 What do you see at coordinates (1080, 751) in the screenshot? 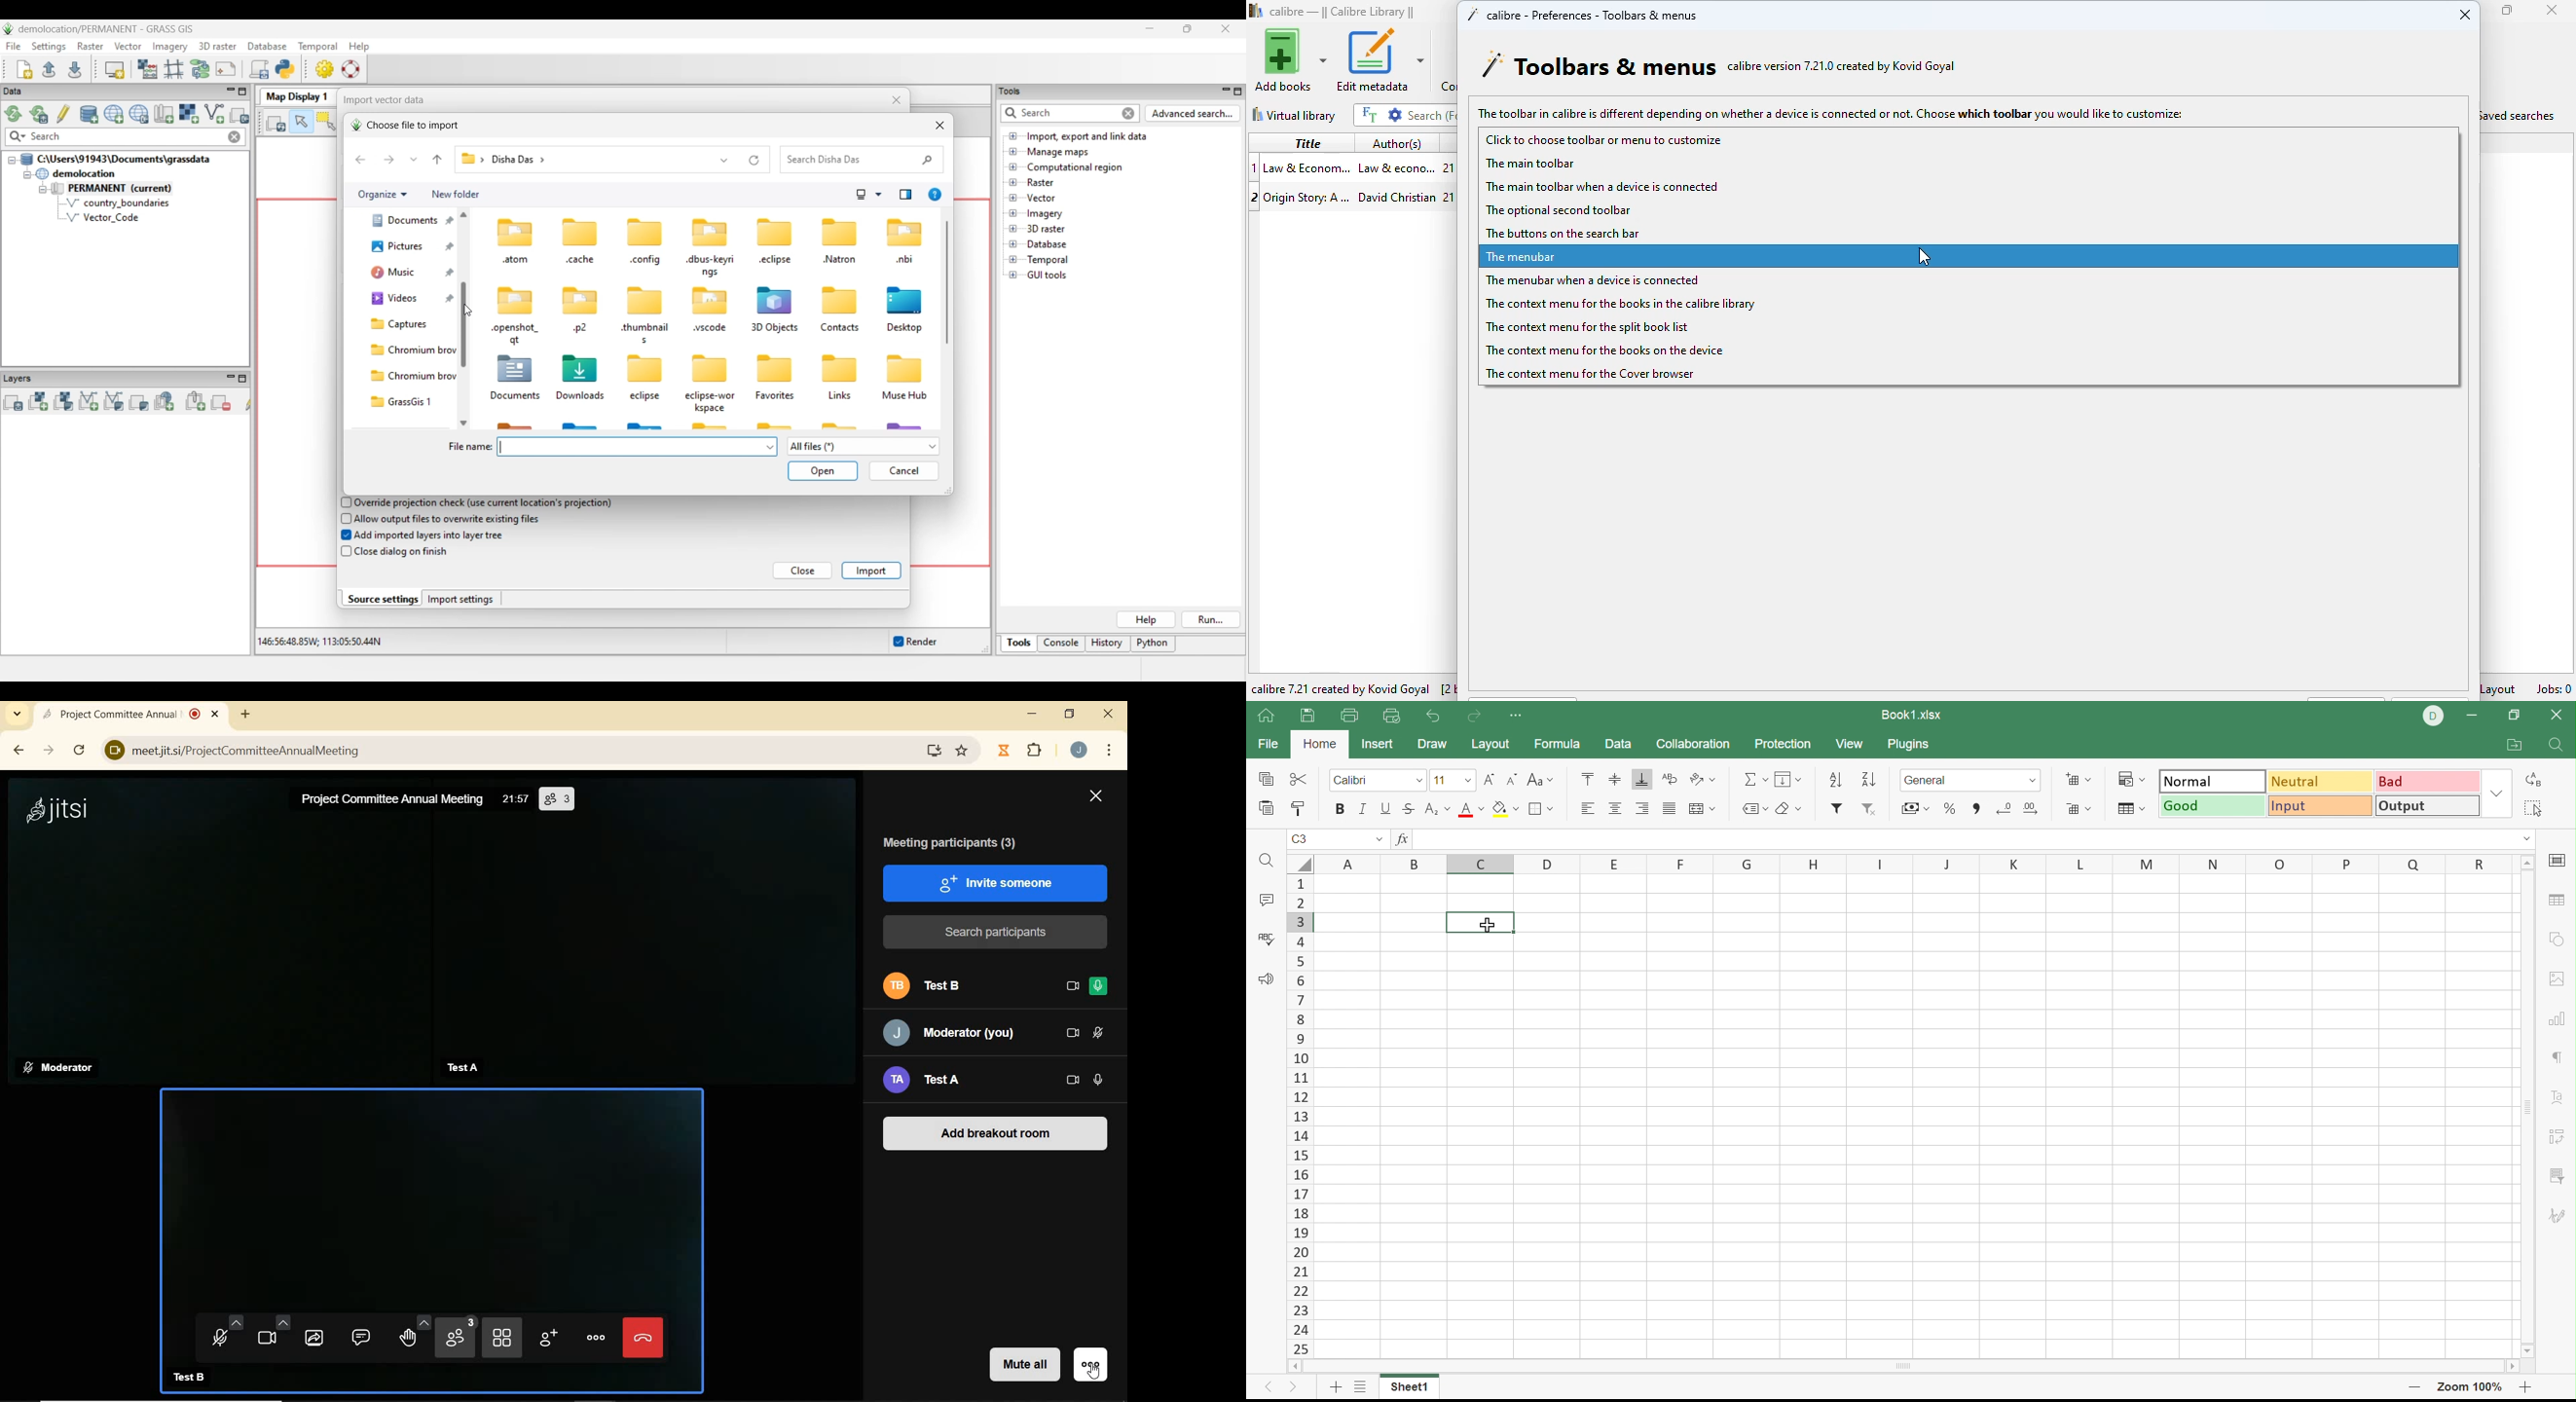
I see `ACCOUNT` at bounding box center [1080, 751].